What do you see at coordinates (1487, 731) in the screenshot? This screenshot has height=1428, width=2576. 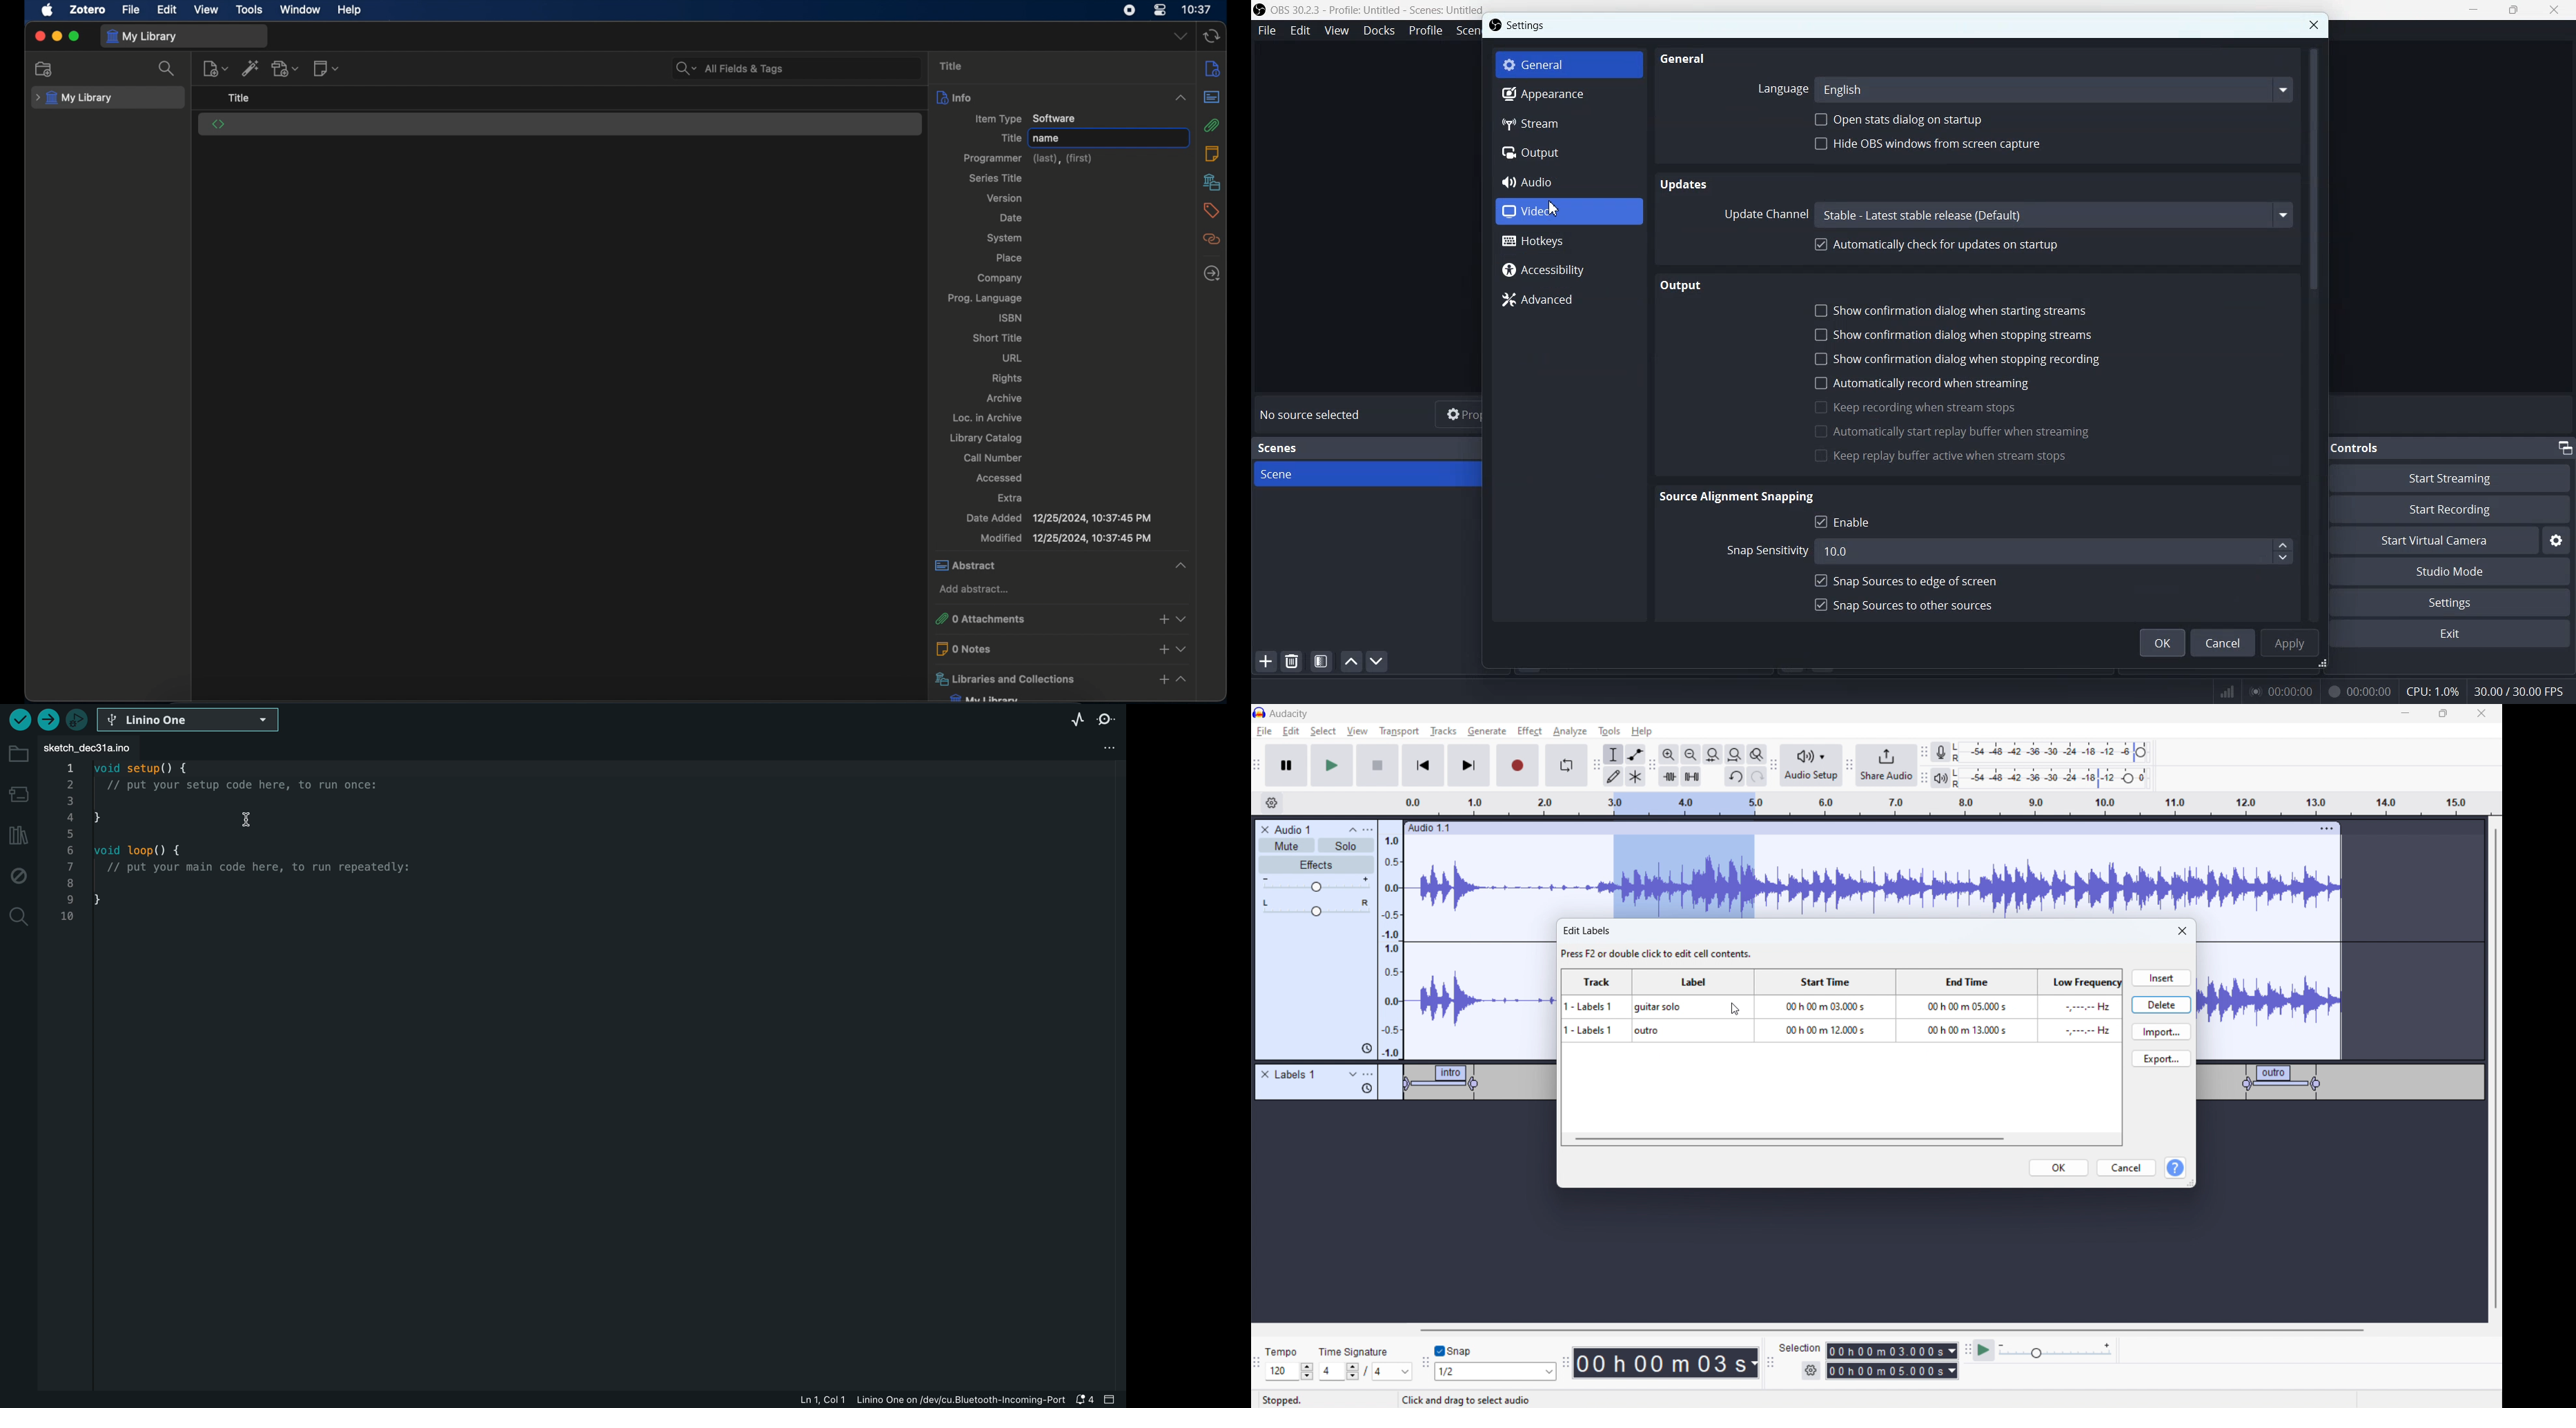 I see `generate` at bounding box center [1487, 731].